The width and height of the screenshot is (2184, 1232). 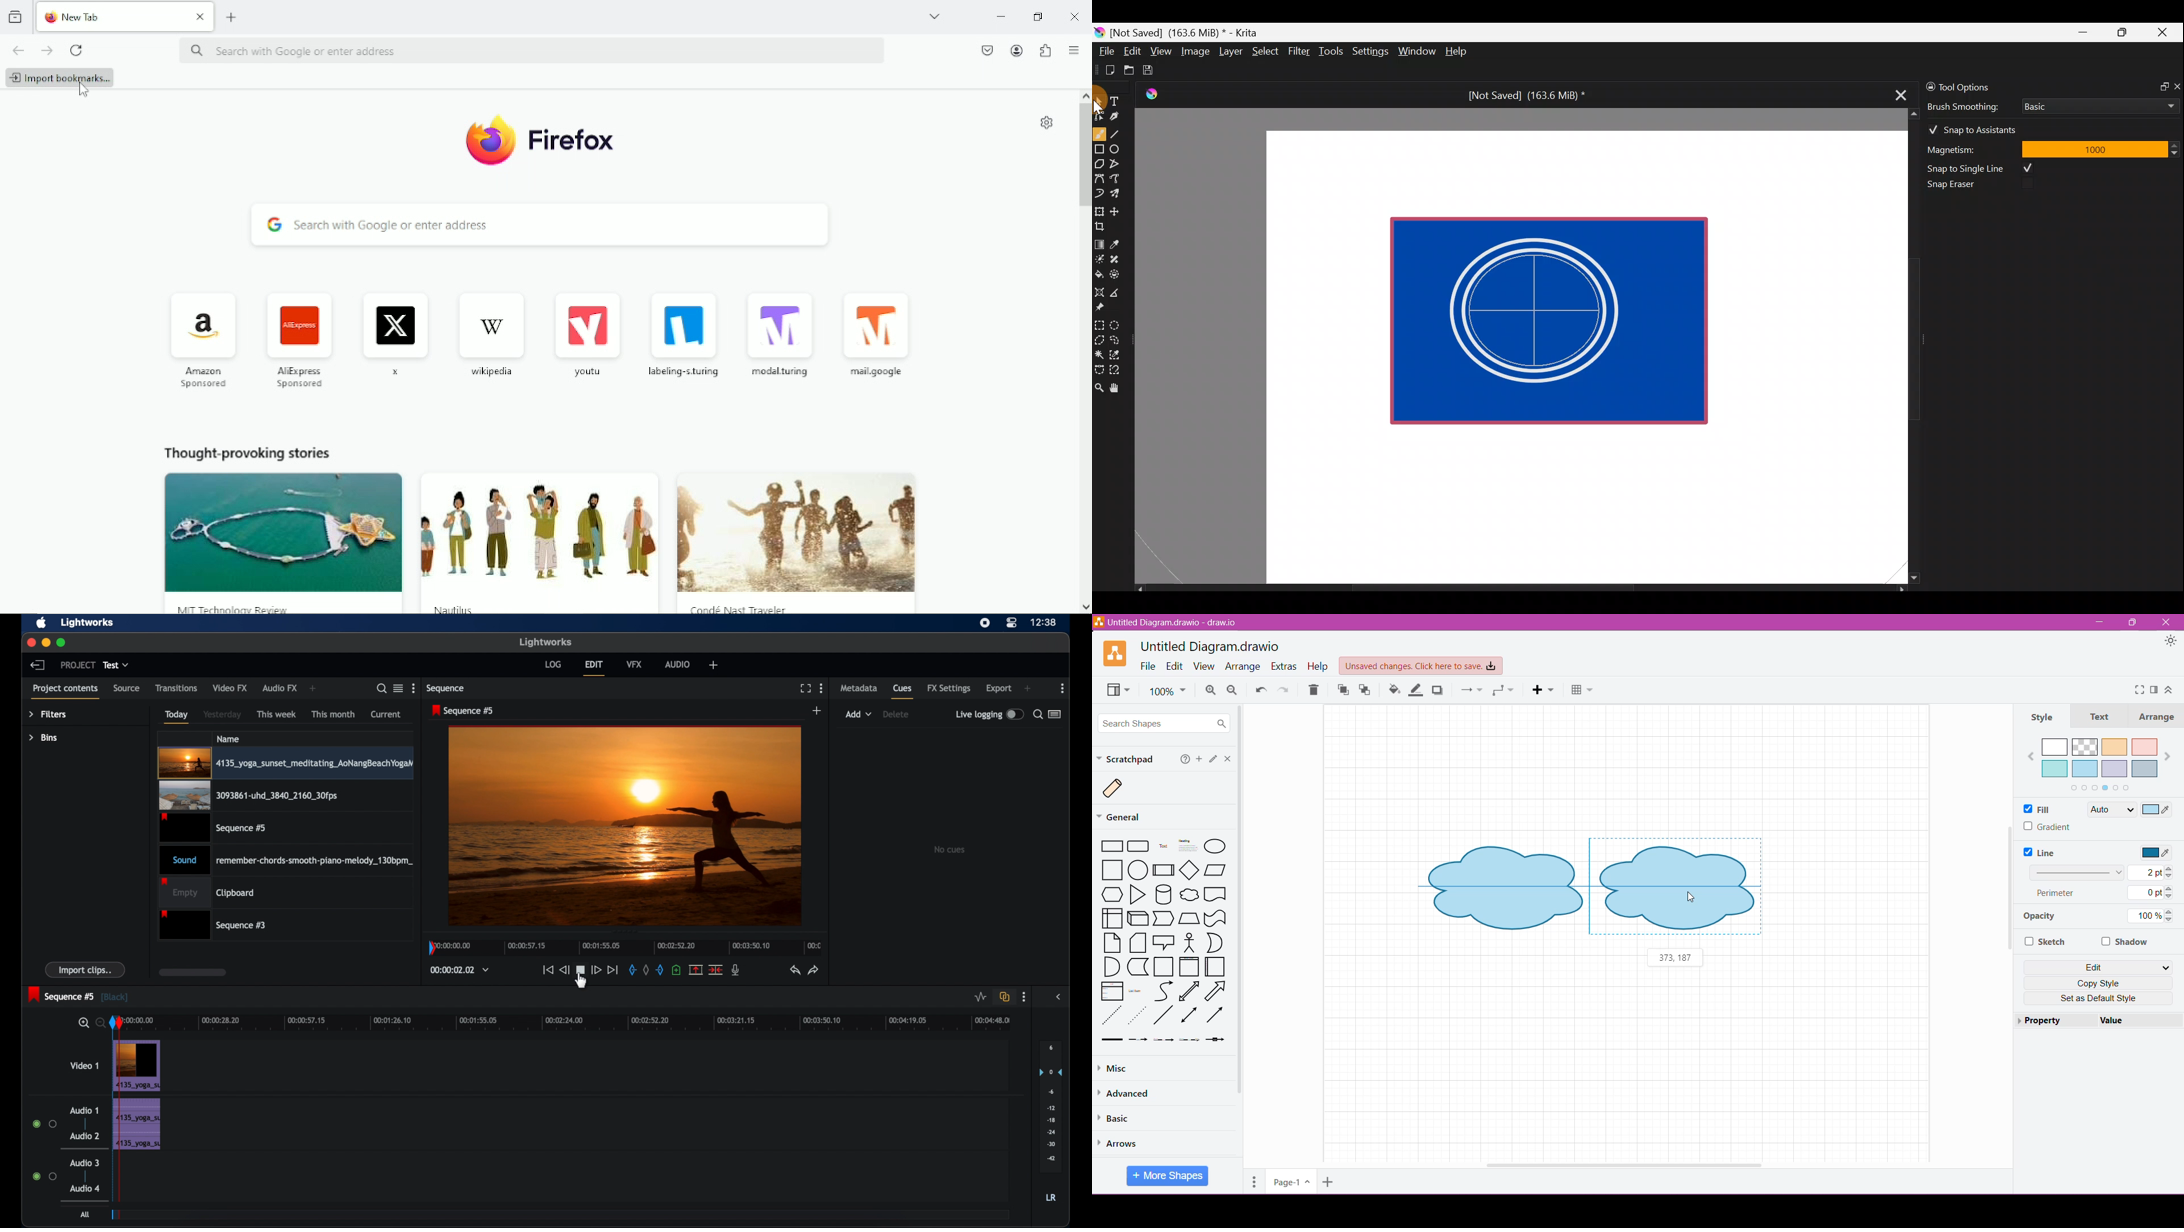 I want to click on add, so click(x=313, y=688).